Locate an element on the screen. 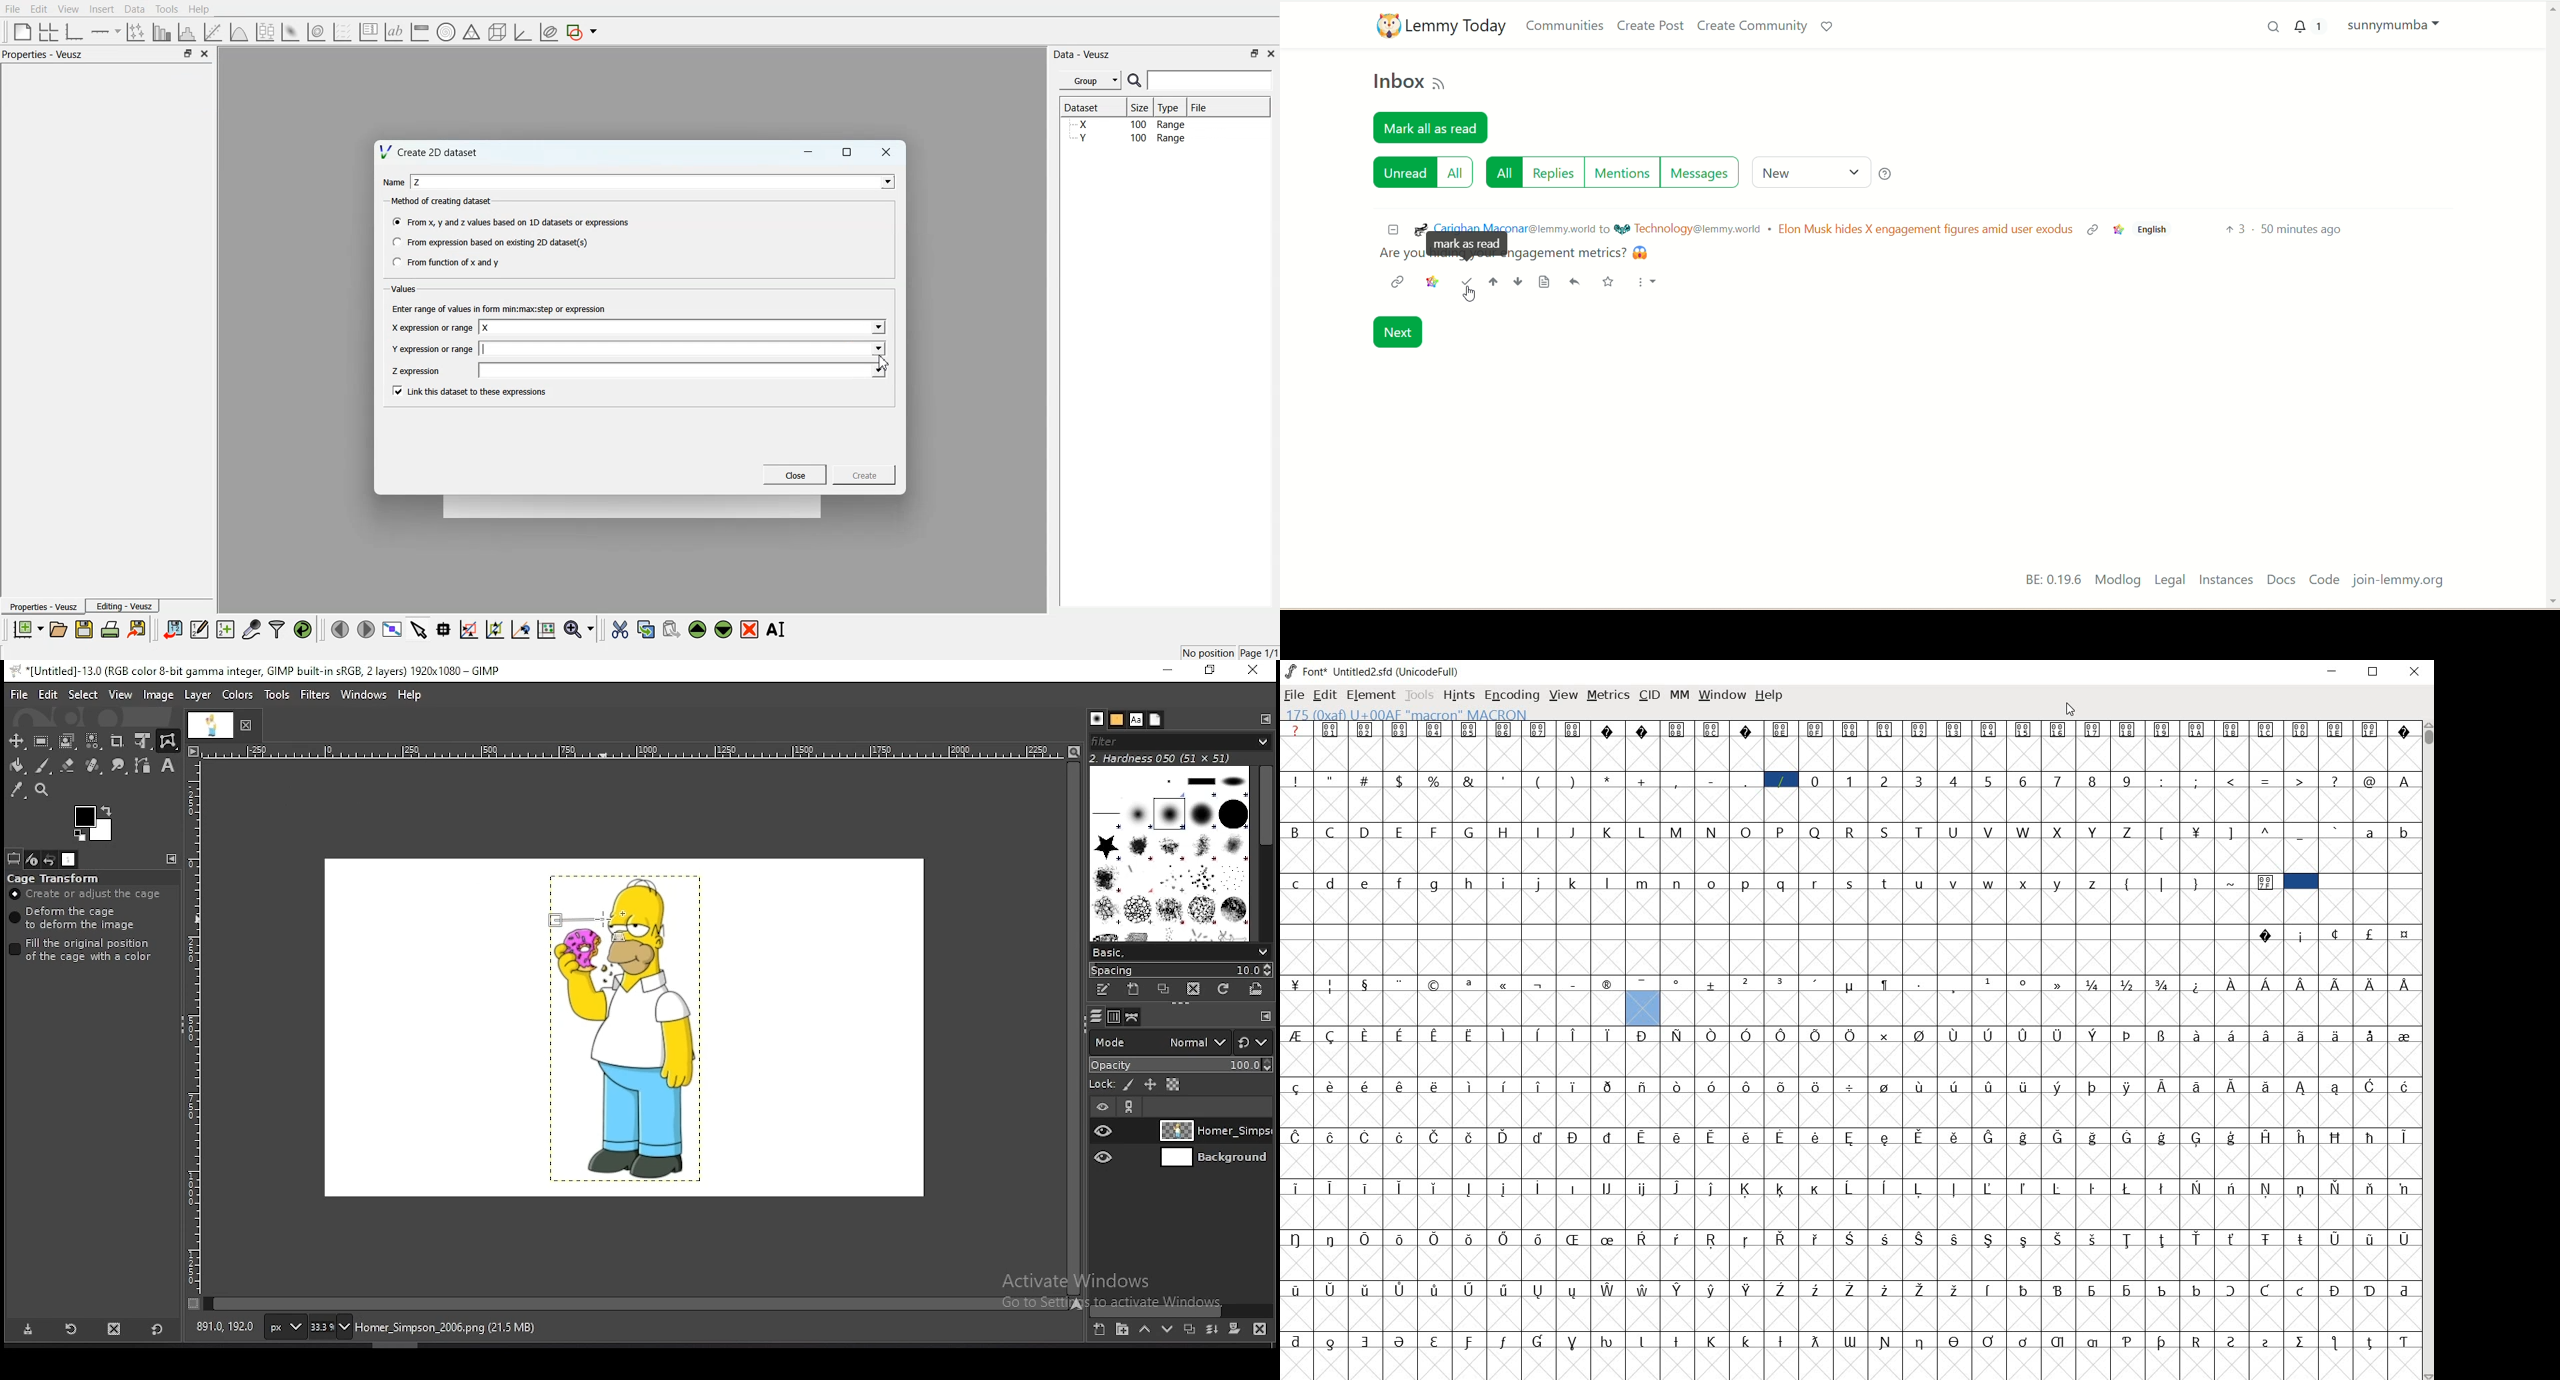  mouse pointer is located at coordinates (601, 919).